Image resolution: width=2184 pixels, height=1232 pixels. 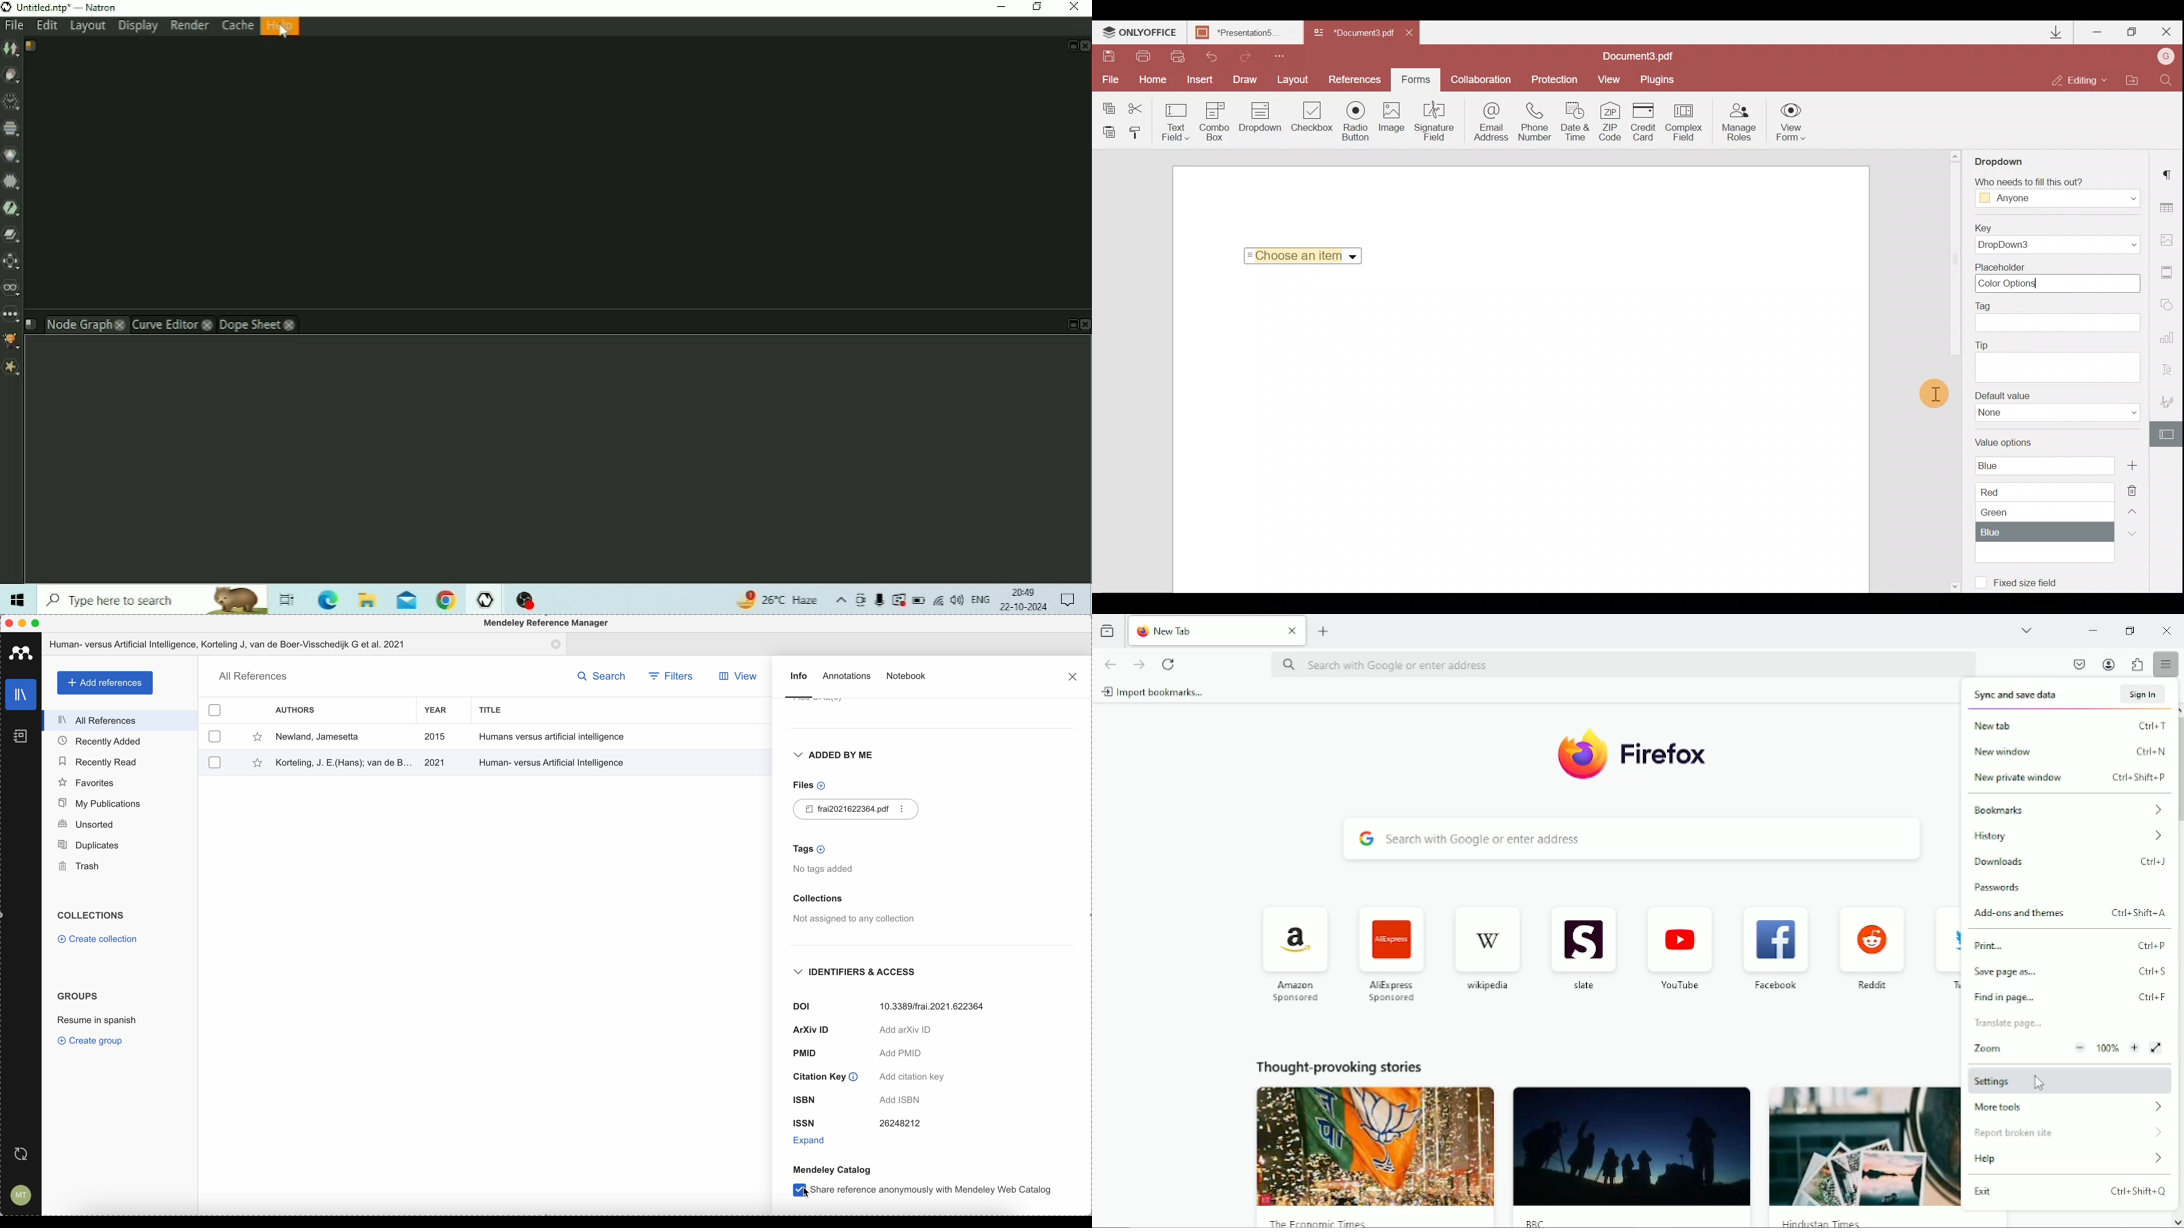 What do you see at coordinates (92, 1042) in the screenshot?
I see `create group` at bounding box center [92, 1042].